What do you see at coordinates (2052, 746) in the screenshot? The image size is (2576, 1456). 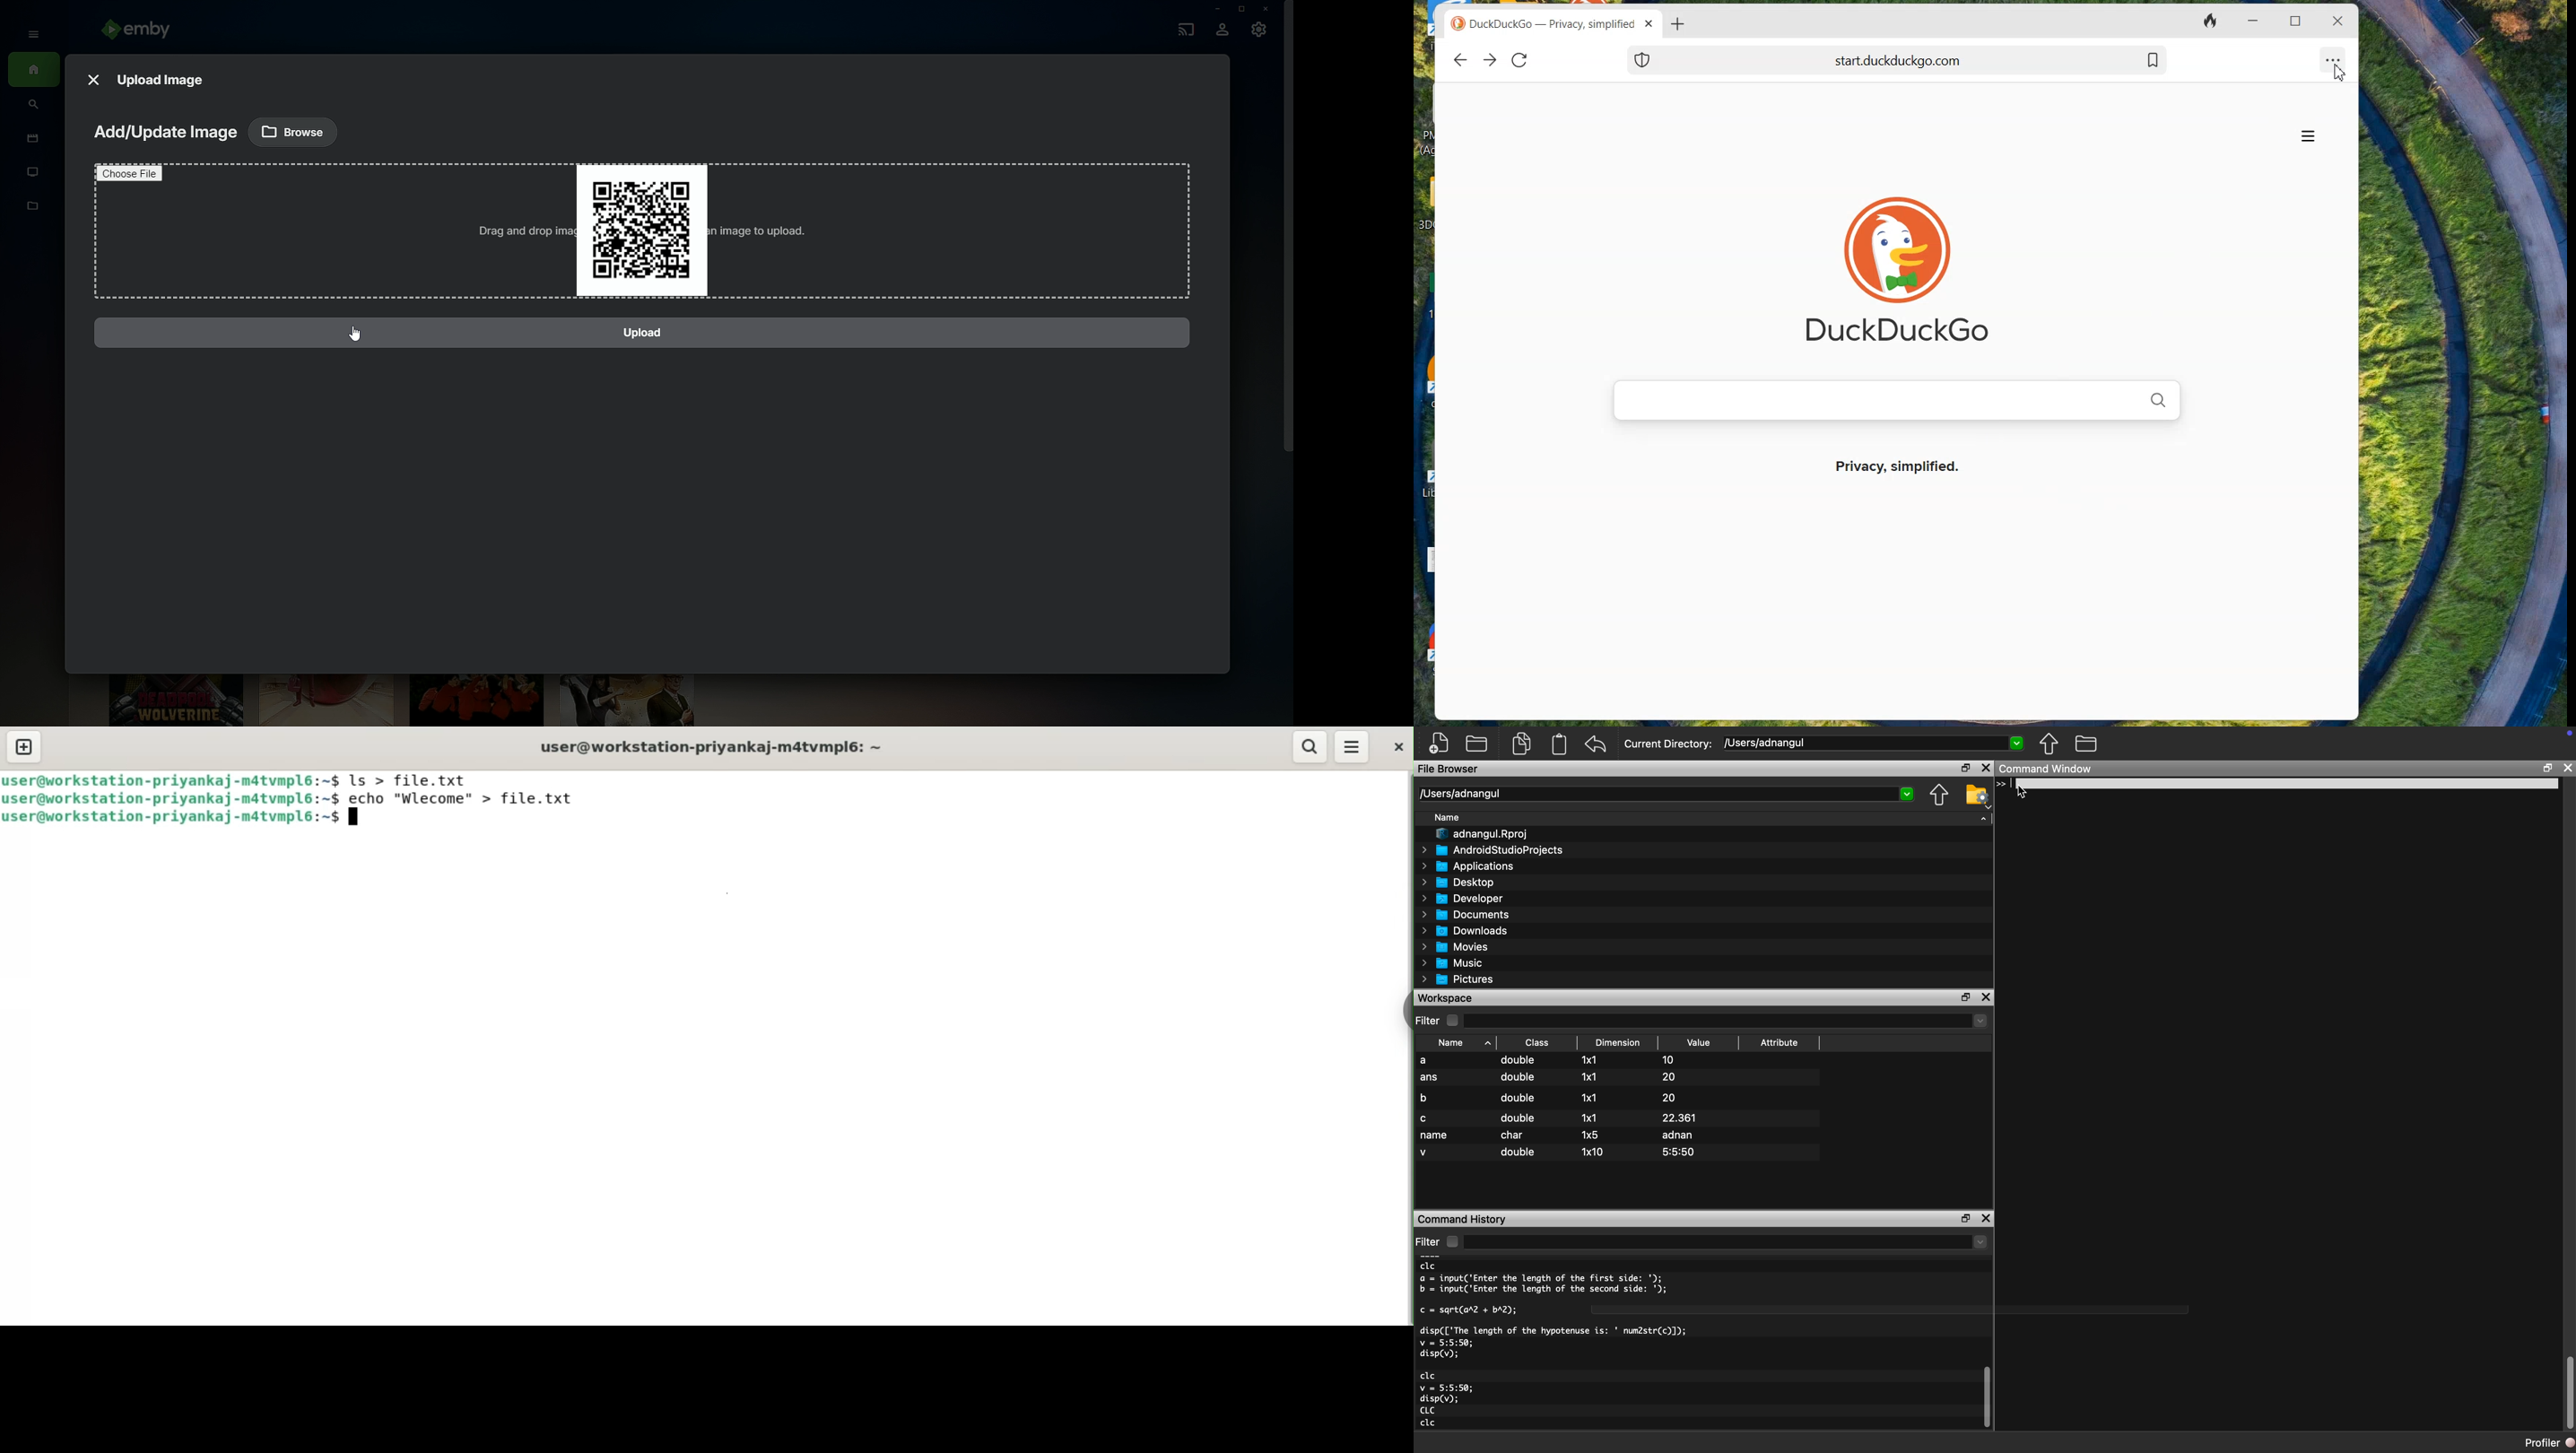 I see `one directory up` at bounding box center [2052, 746].